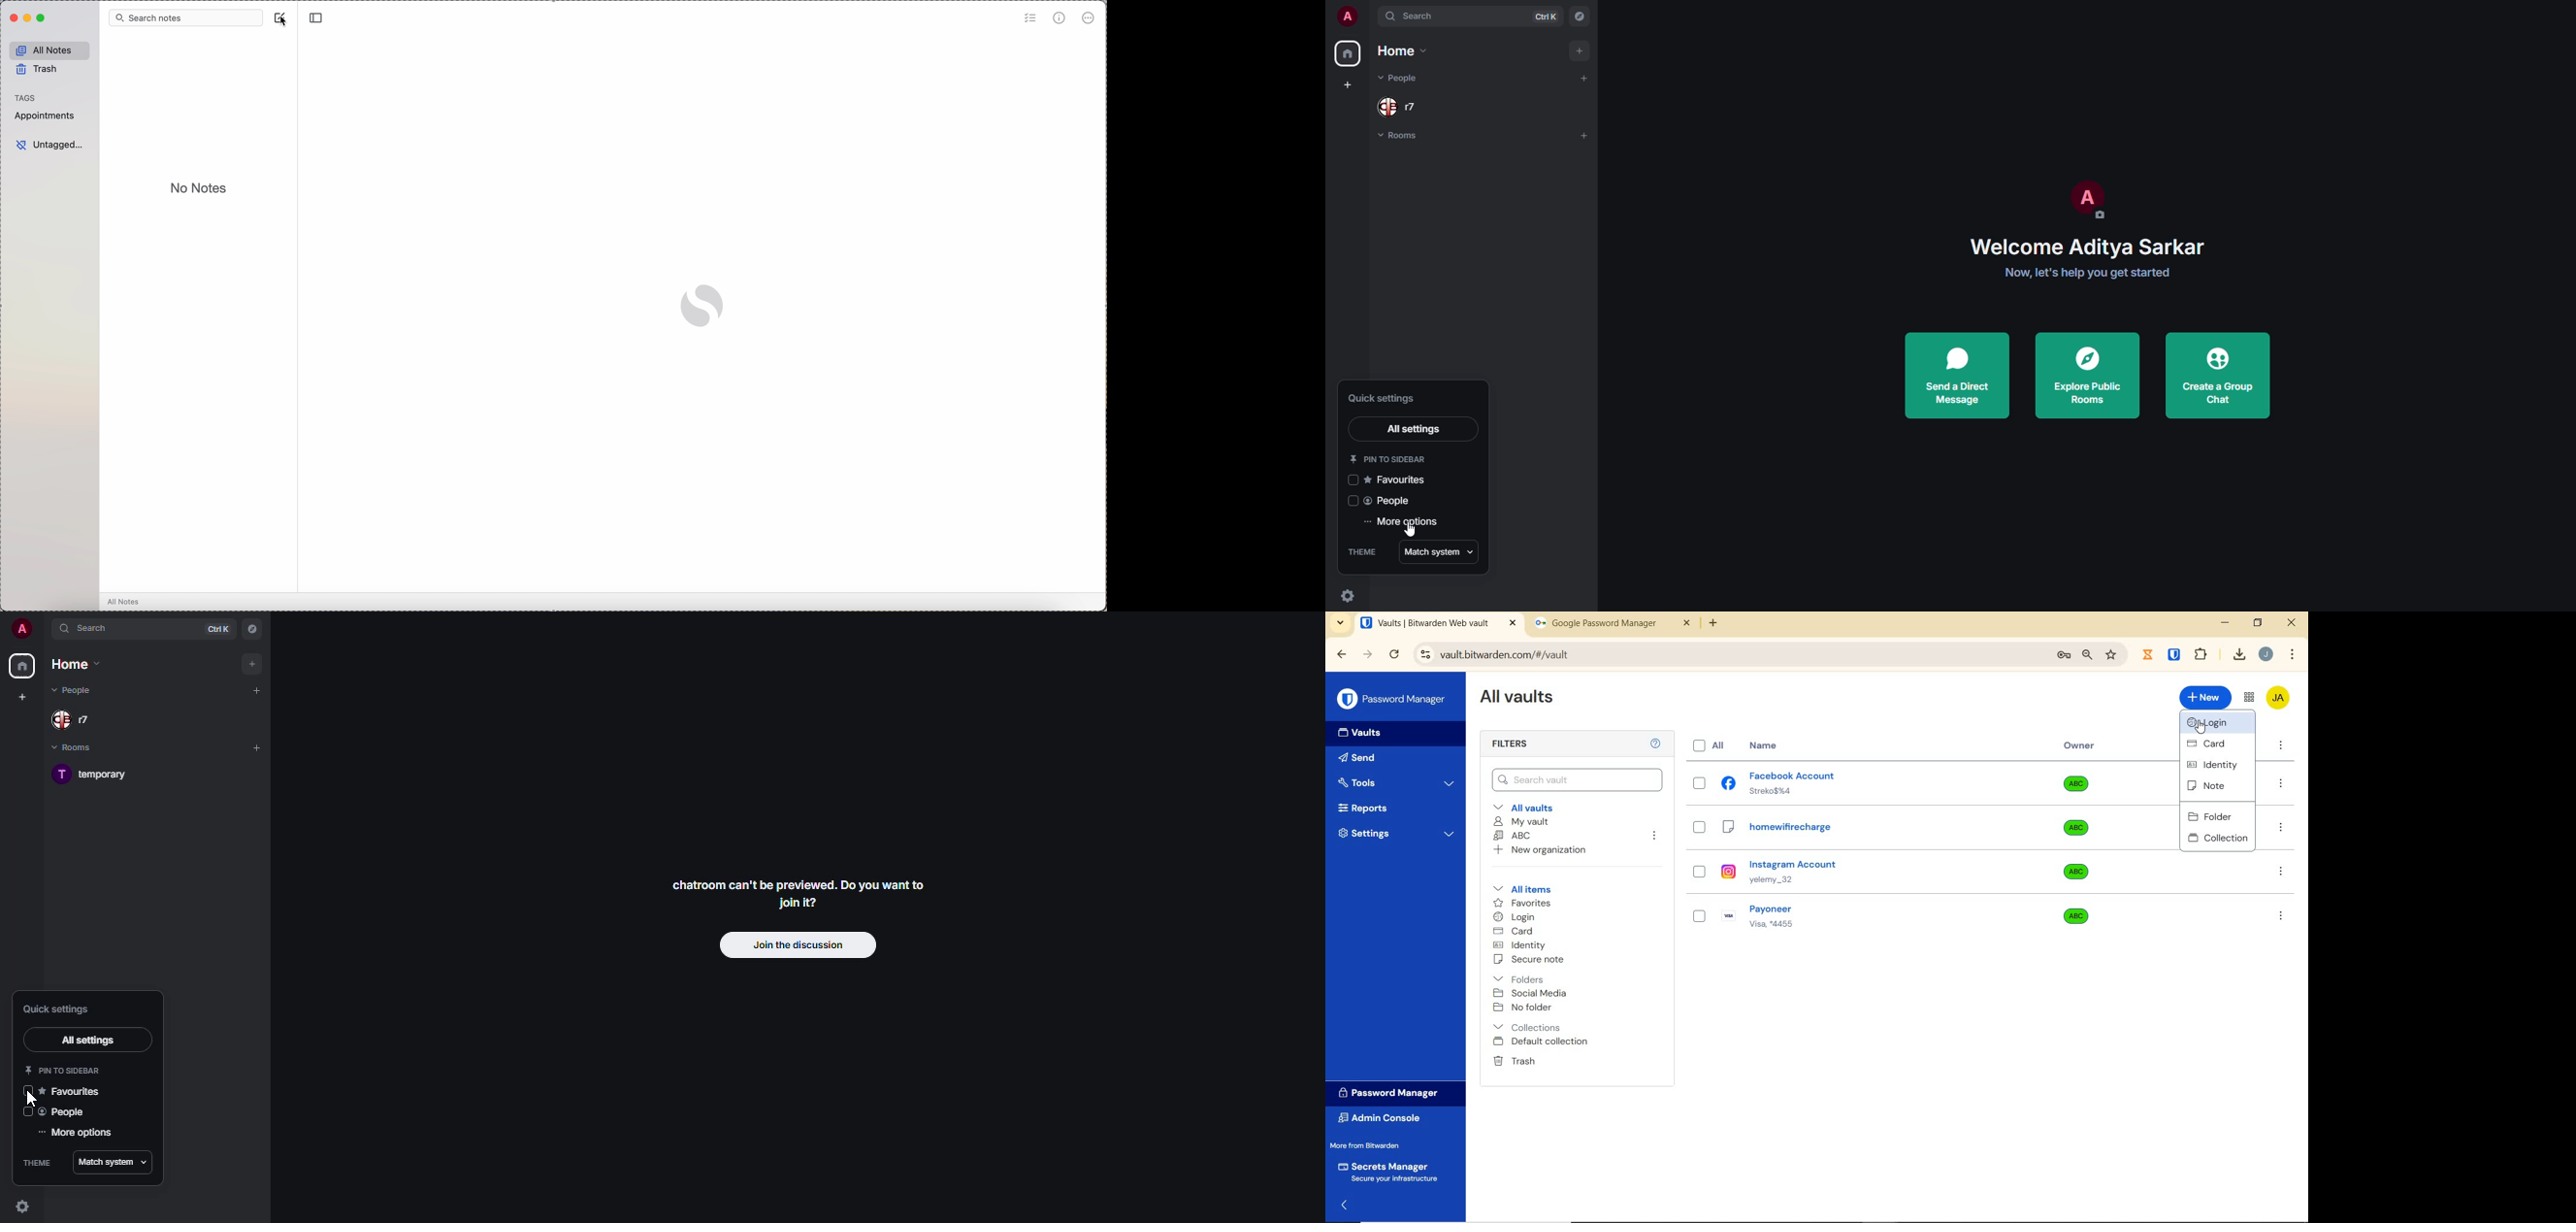  What do you see at coordinates (1362, 553) in the screenshot?
I see `theme` at bounding box center [1362, 553].